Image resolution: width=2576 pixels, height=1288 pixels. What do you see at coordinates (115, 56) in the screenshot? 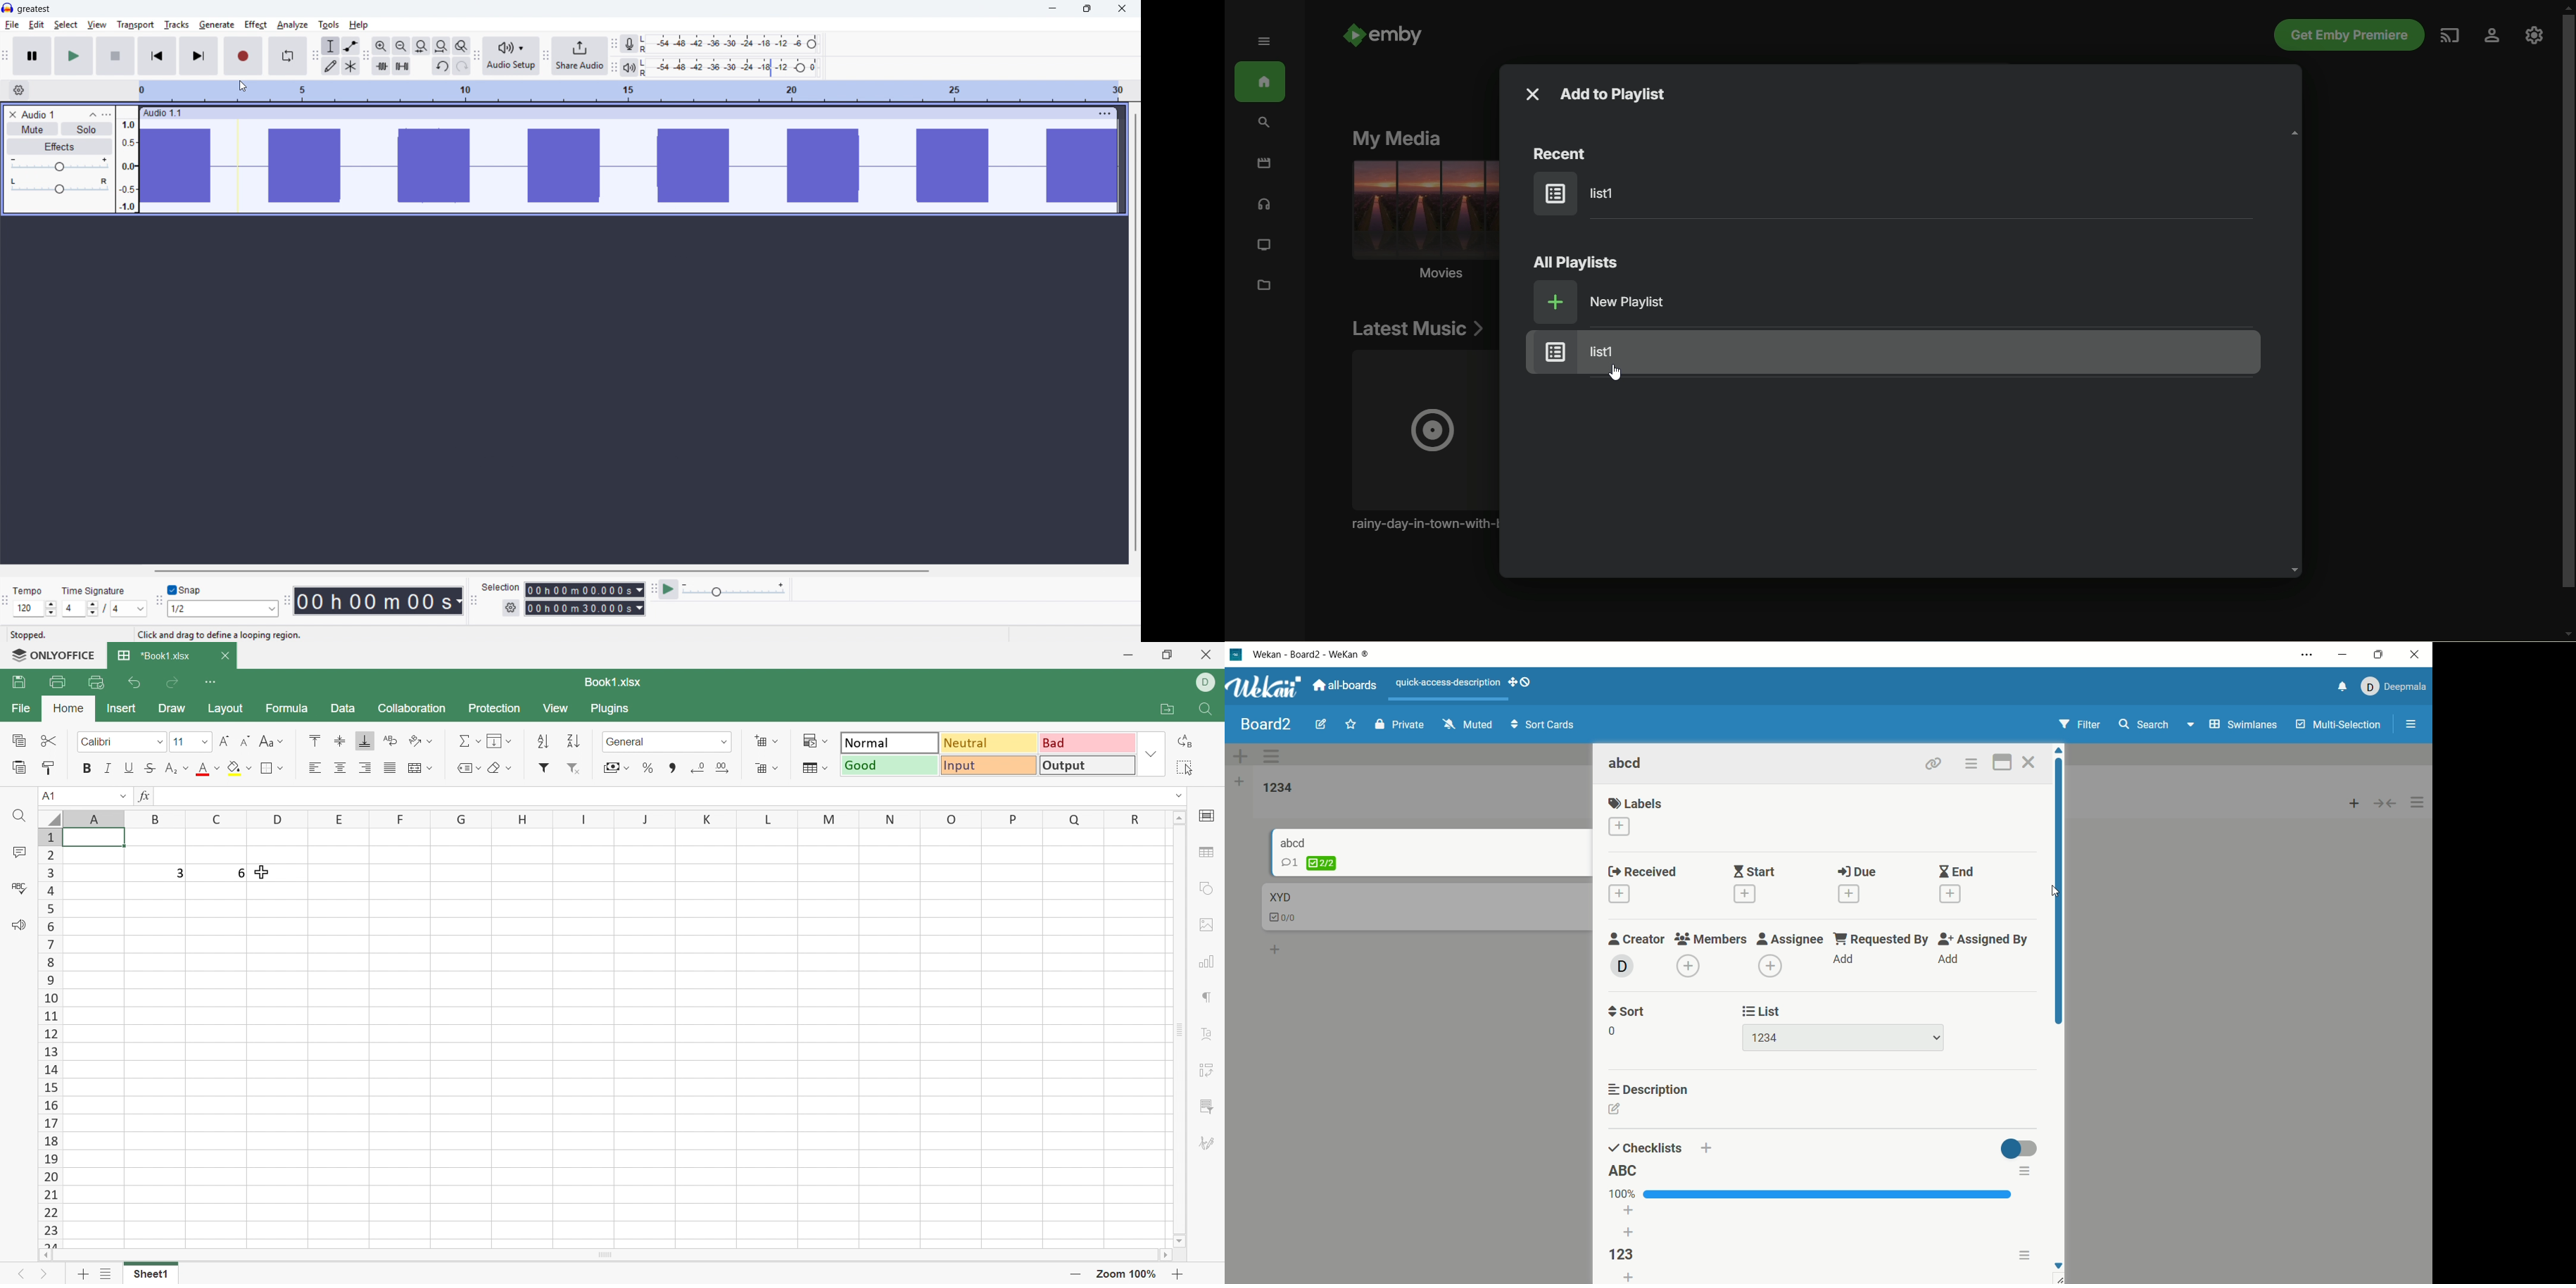
I see `stop` at bounding box center [115, 56].